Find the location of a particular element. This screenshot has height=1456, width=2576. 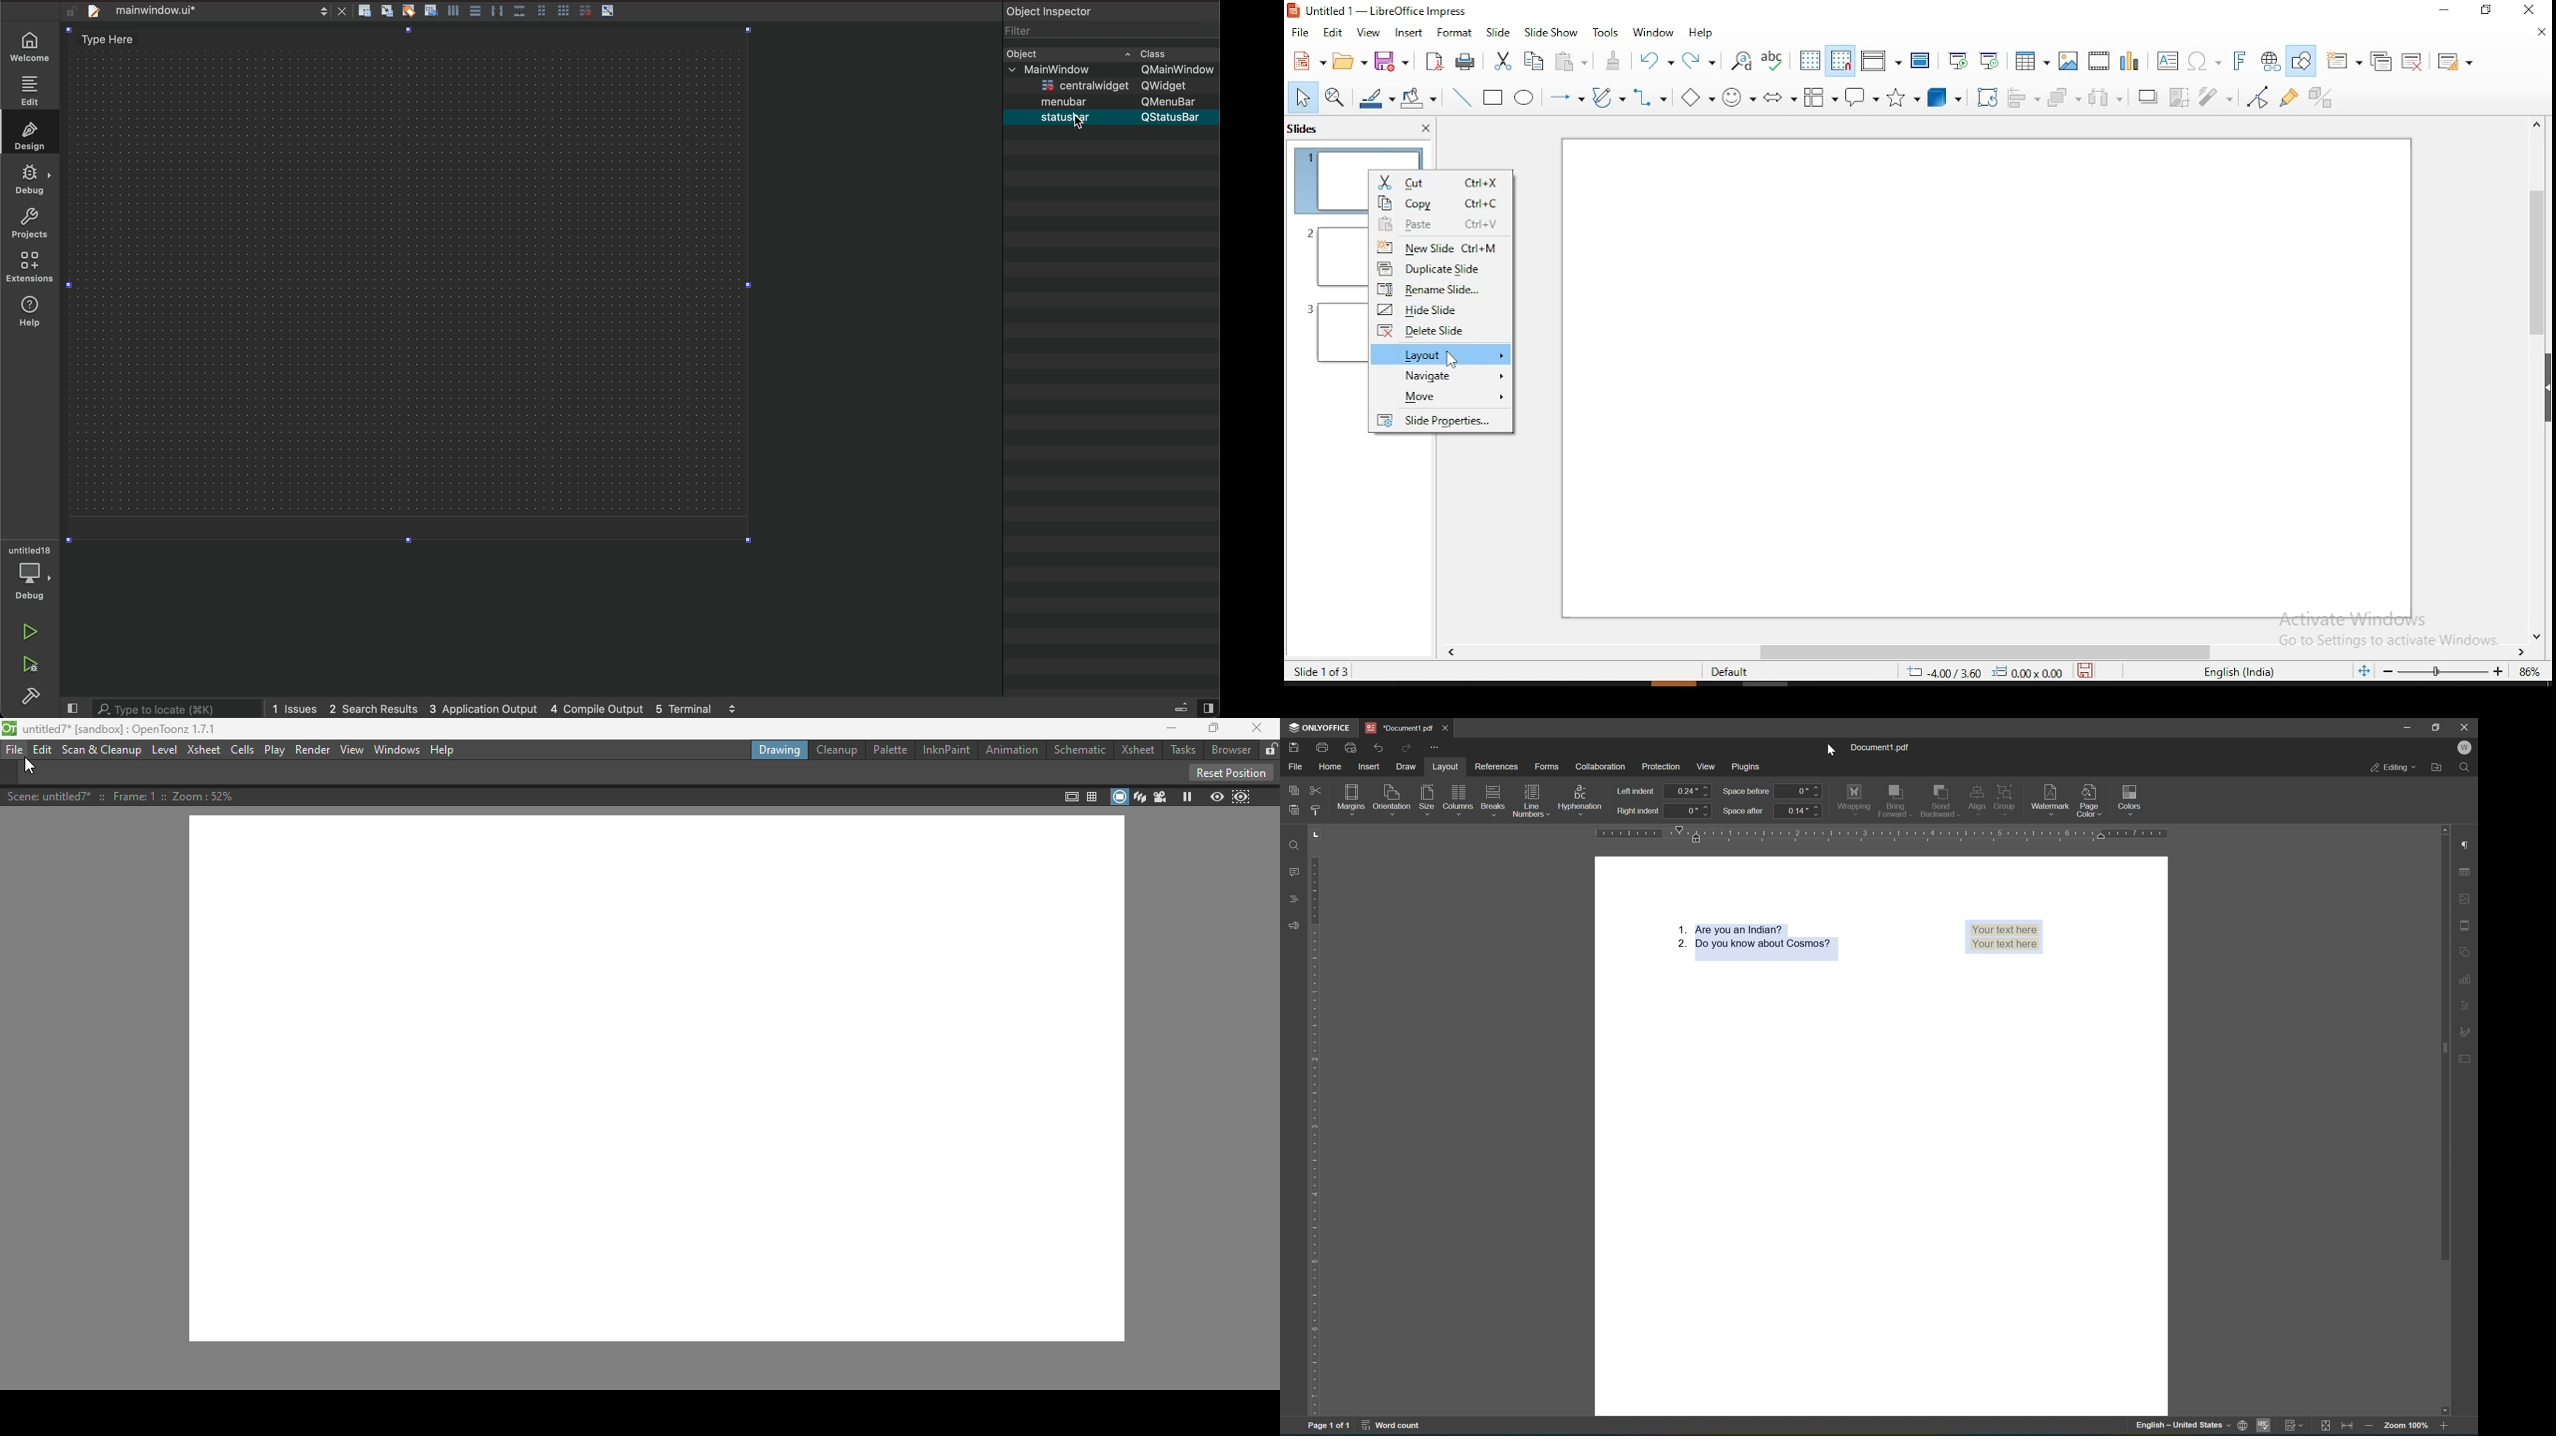

display views is located at coordinates (1880, 62).